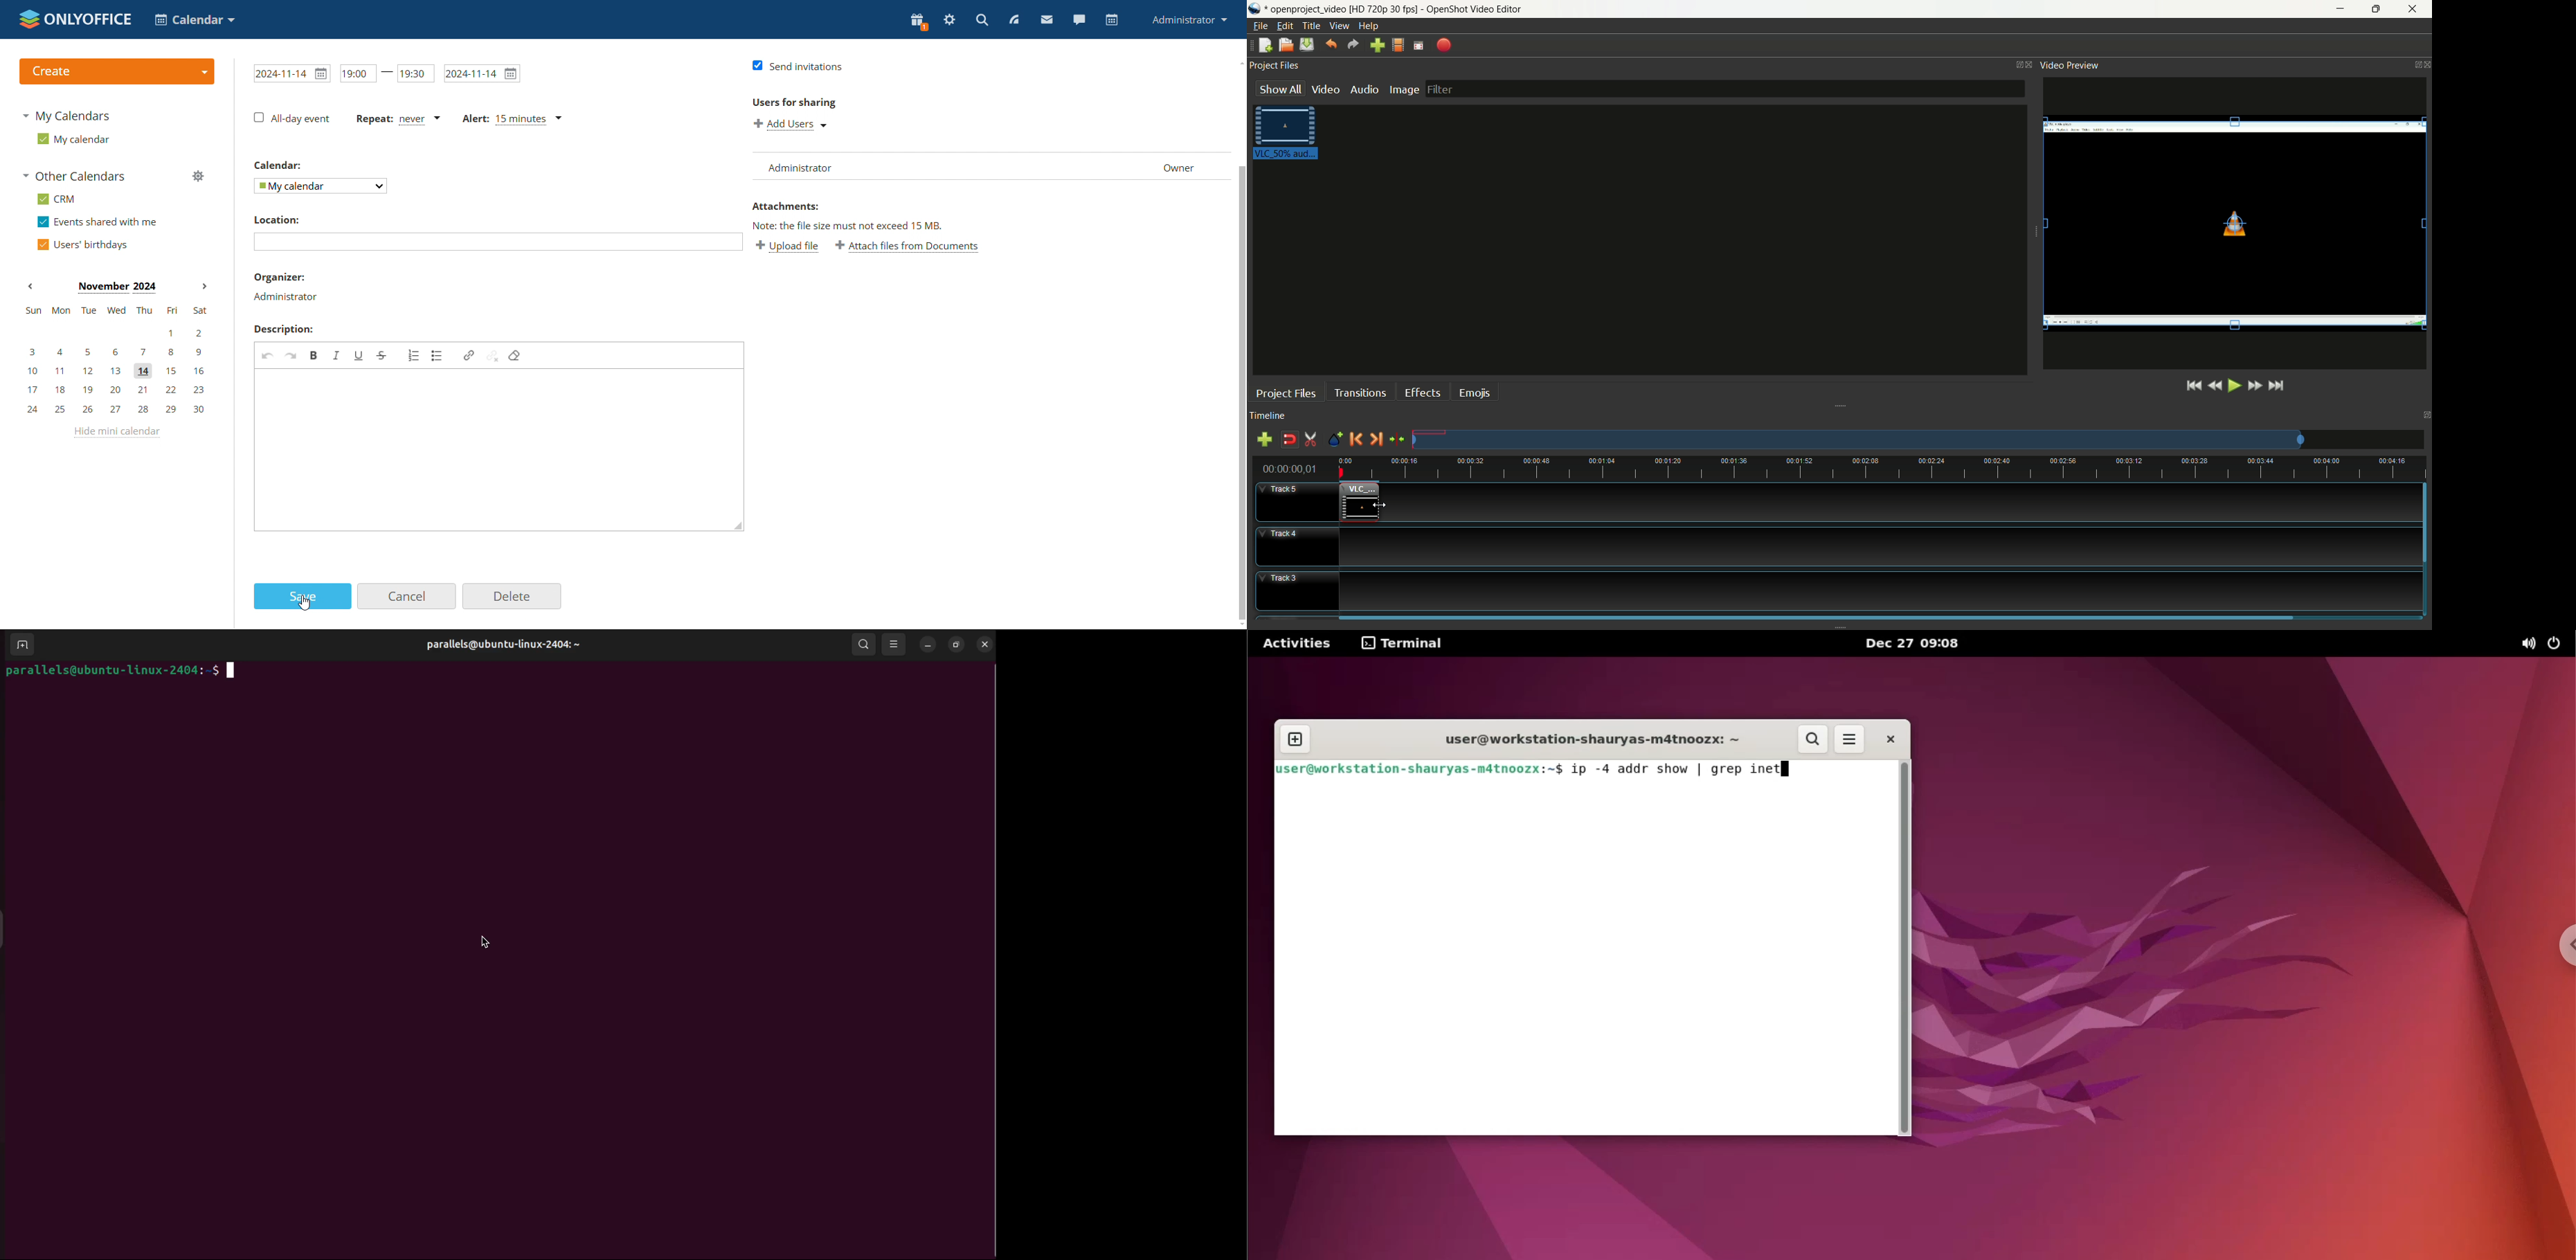 The height and width of the screenshot is (1260, 2576). What do you see at coordinates (283, 329) in the screenshot?
I see `Description` at bounding box center [283, 329].